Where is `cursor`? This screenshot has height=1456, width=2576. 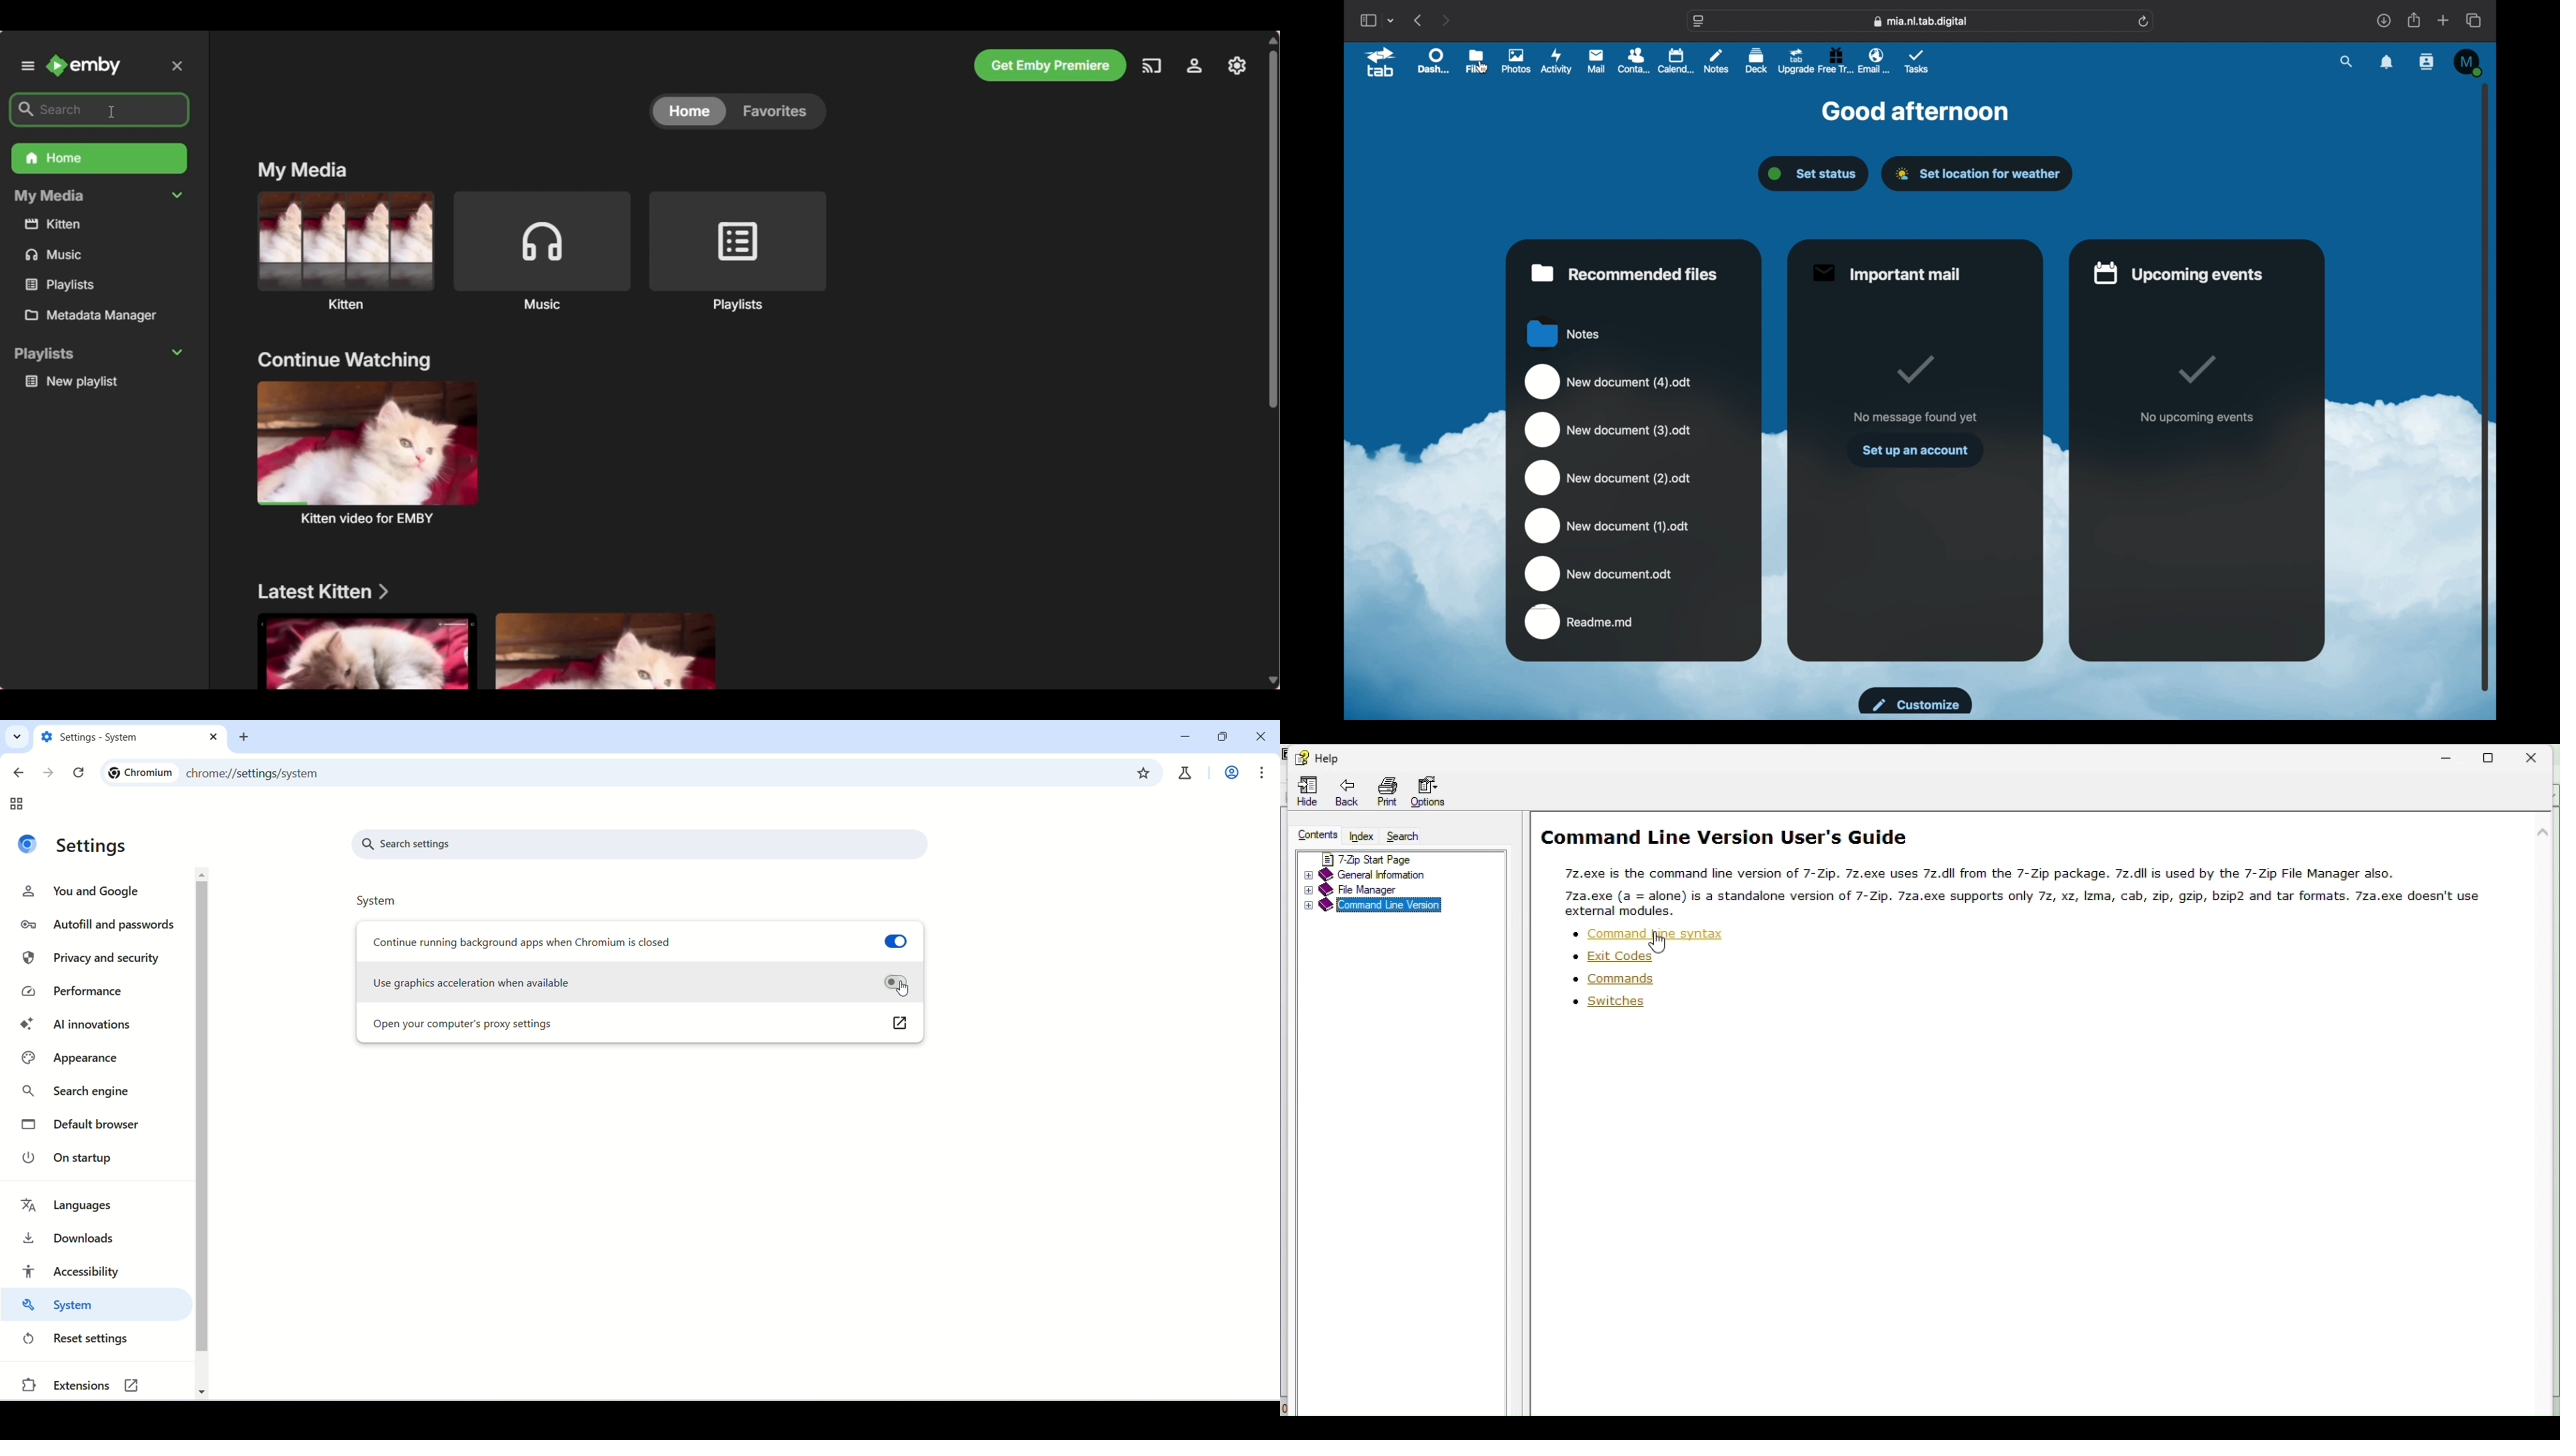 cursor is located at coordinates (906, 993).